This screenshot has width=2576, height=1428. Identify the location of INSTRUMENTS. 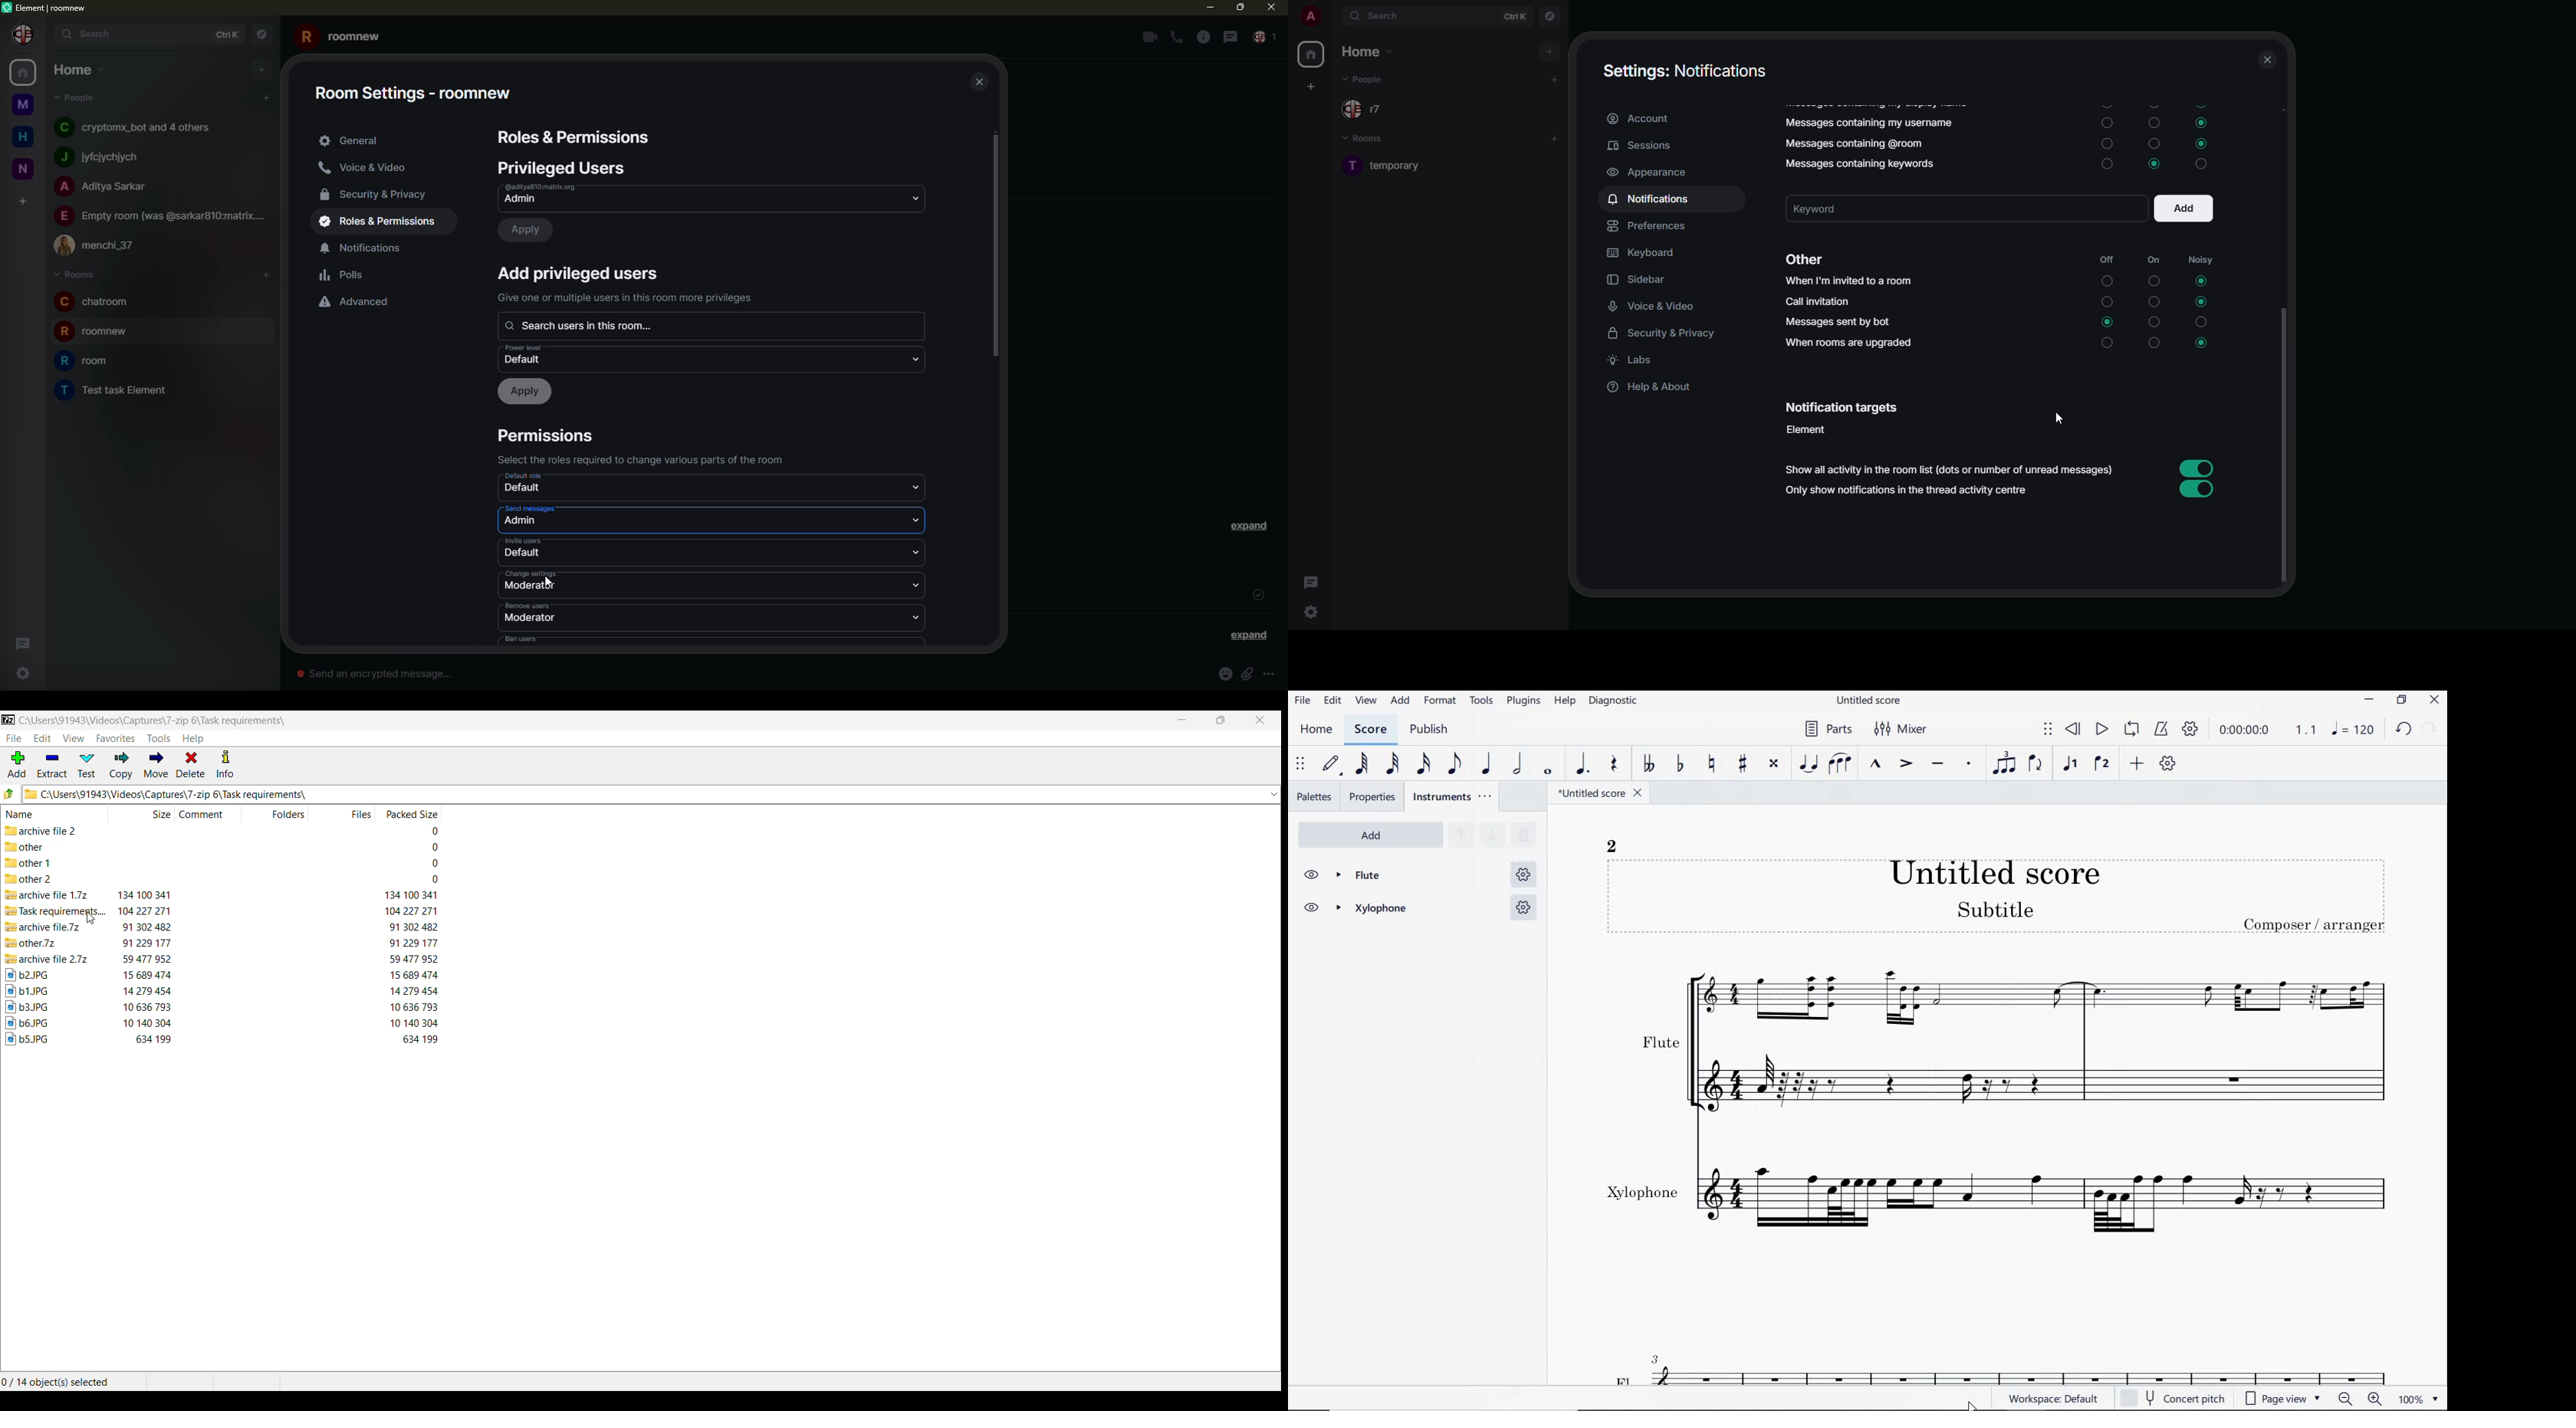
(1451, 798).